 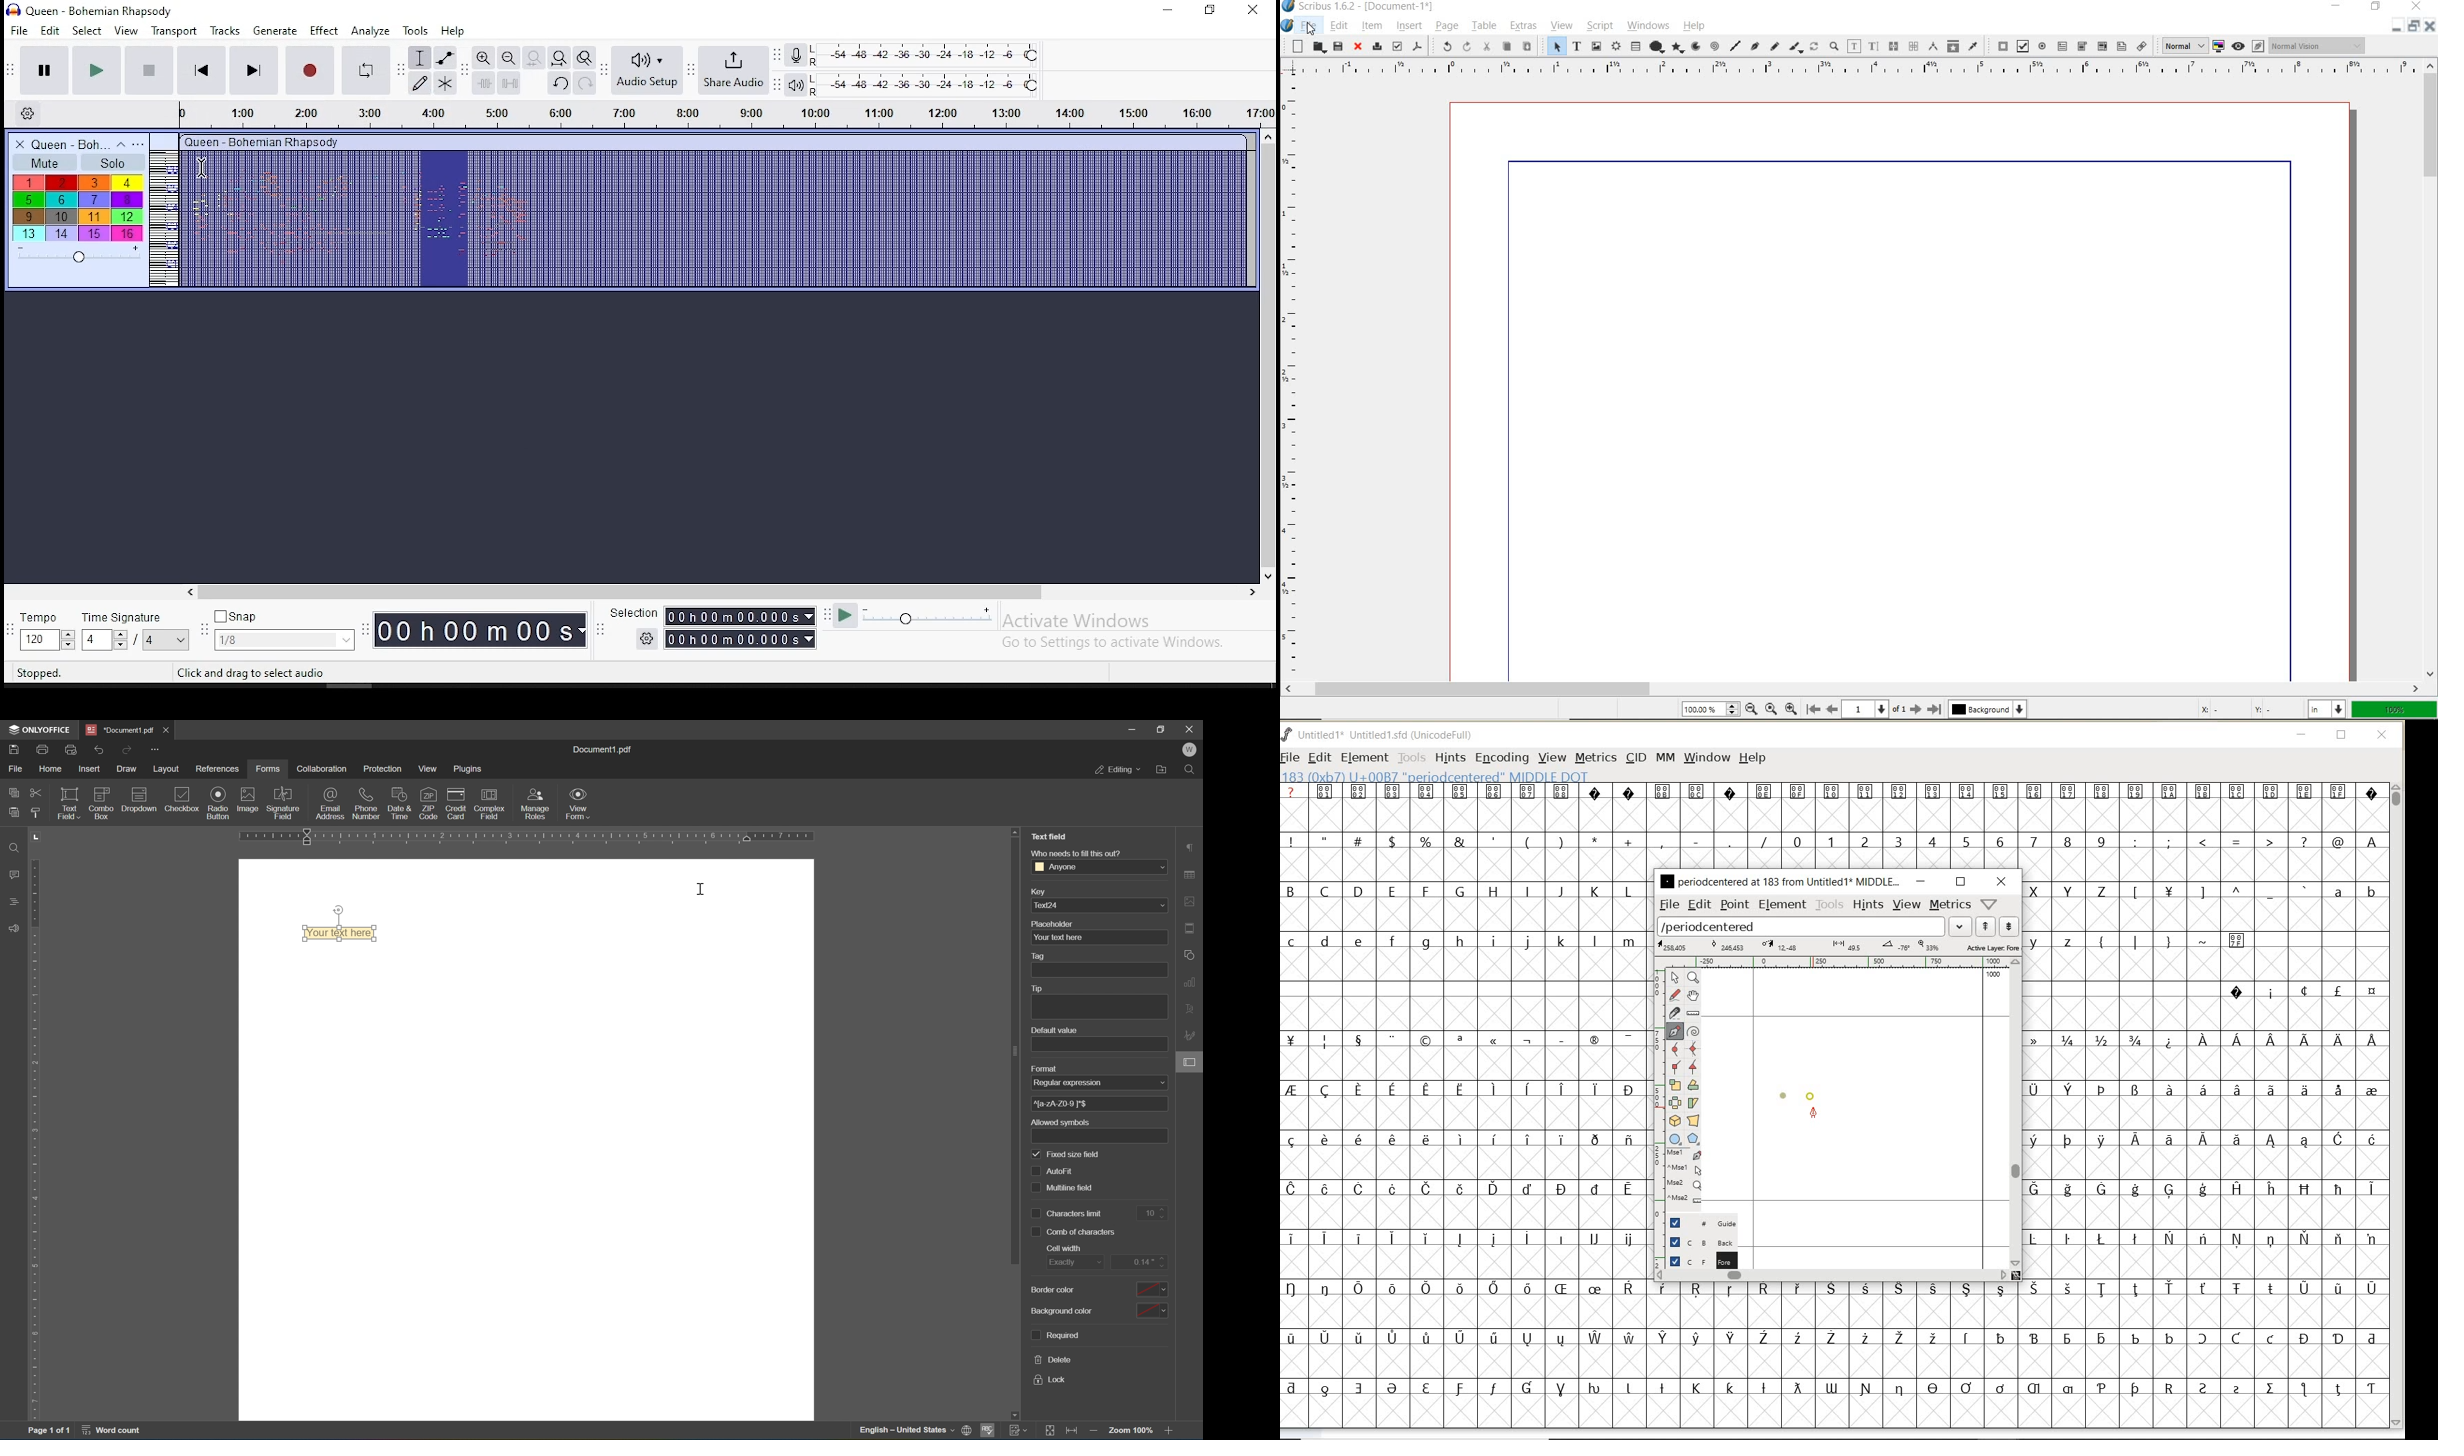 I want to click on tag, so click(x=1041, y=957).